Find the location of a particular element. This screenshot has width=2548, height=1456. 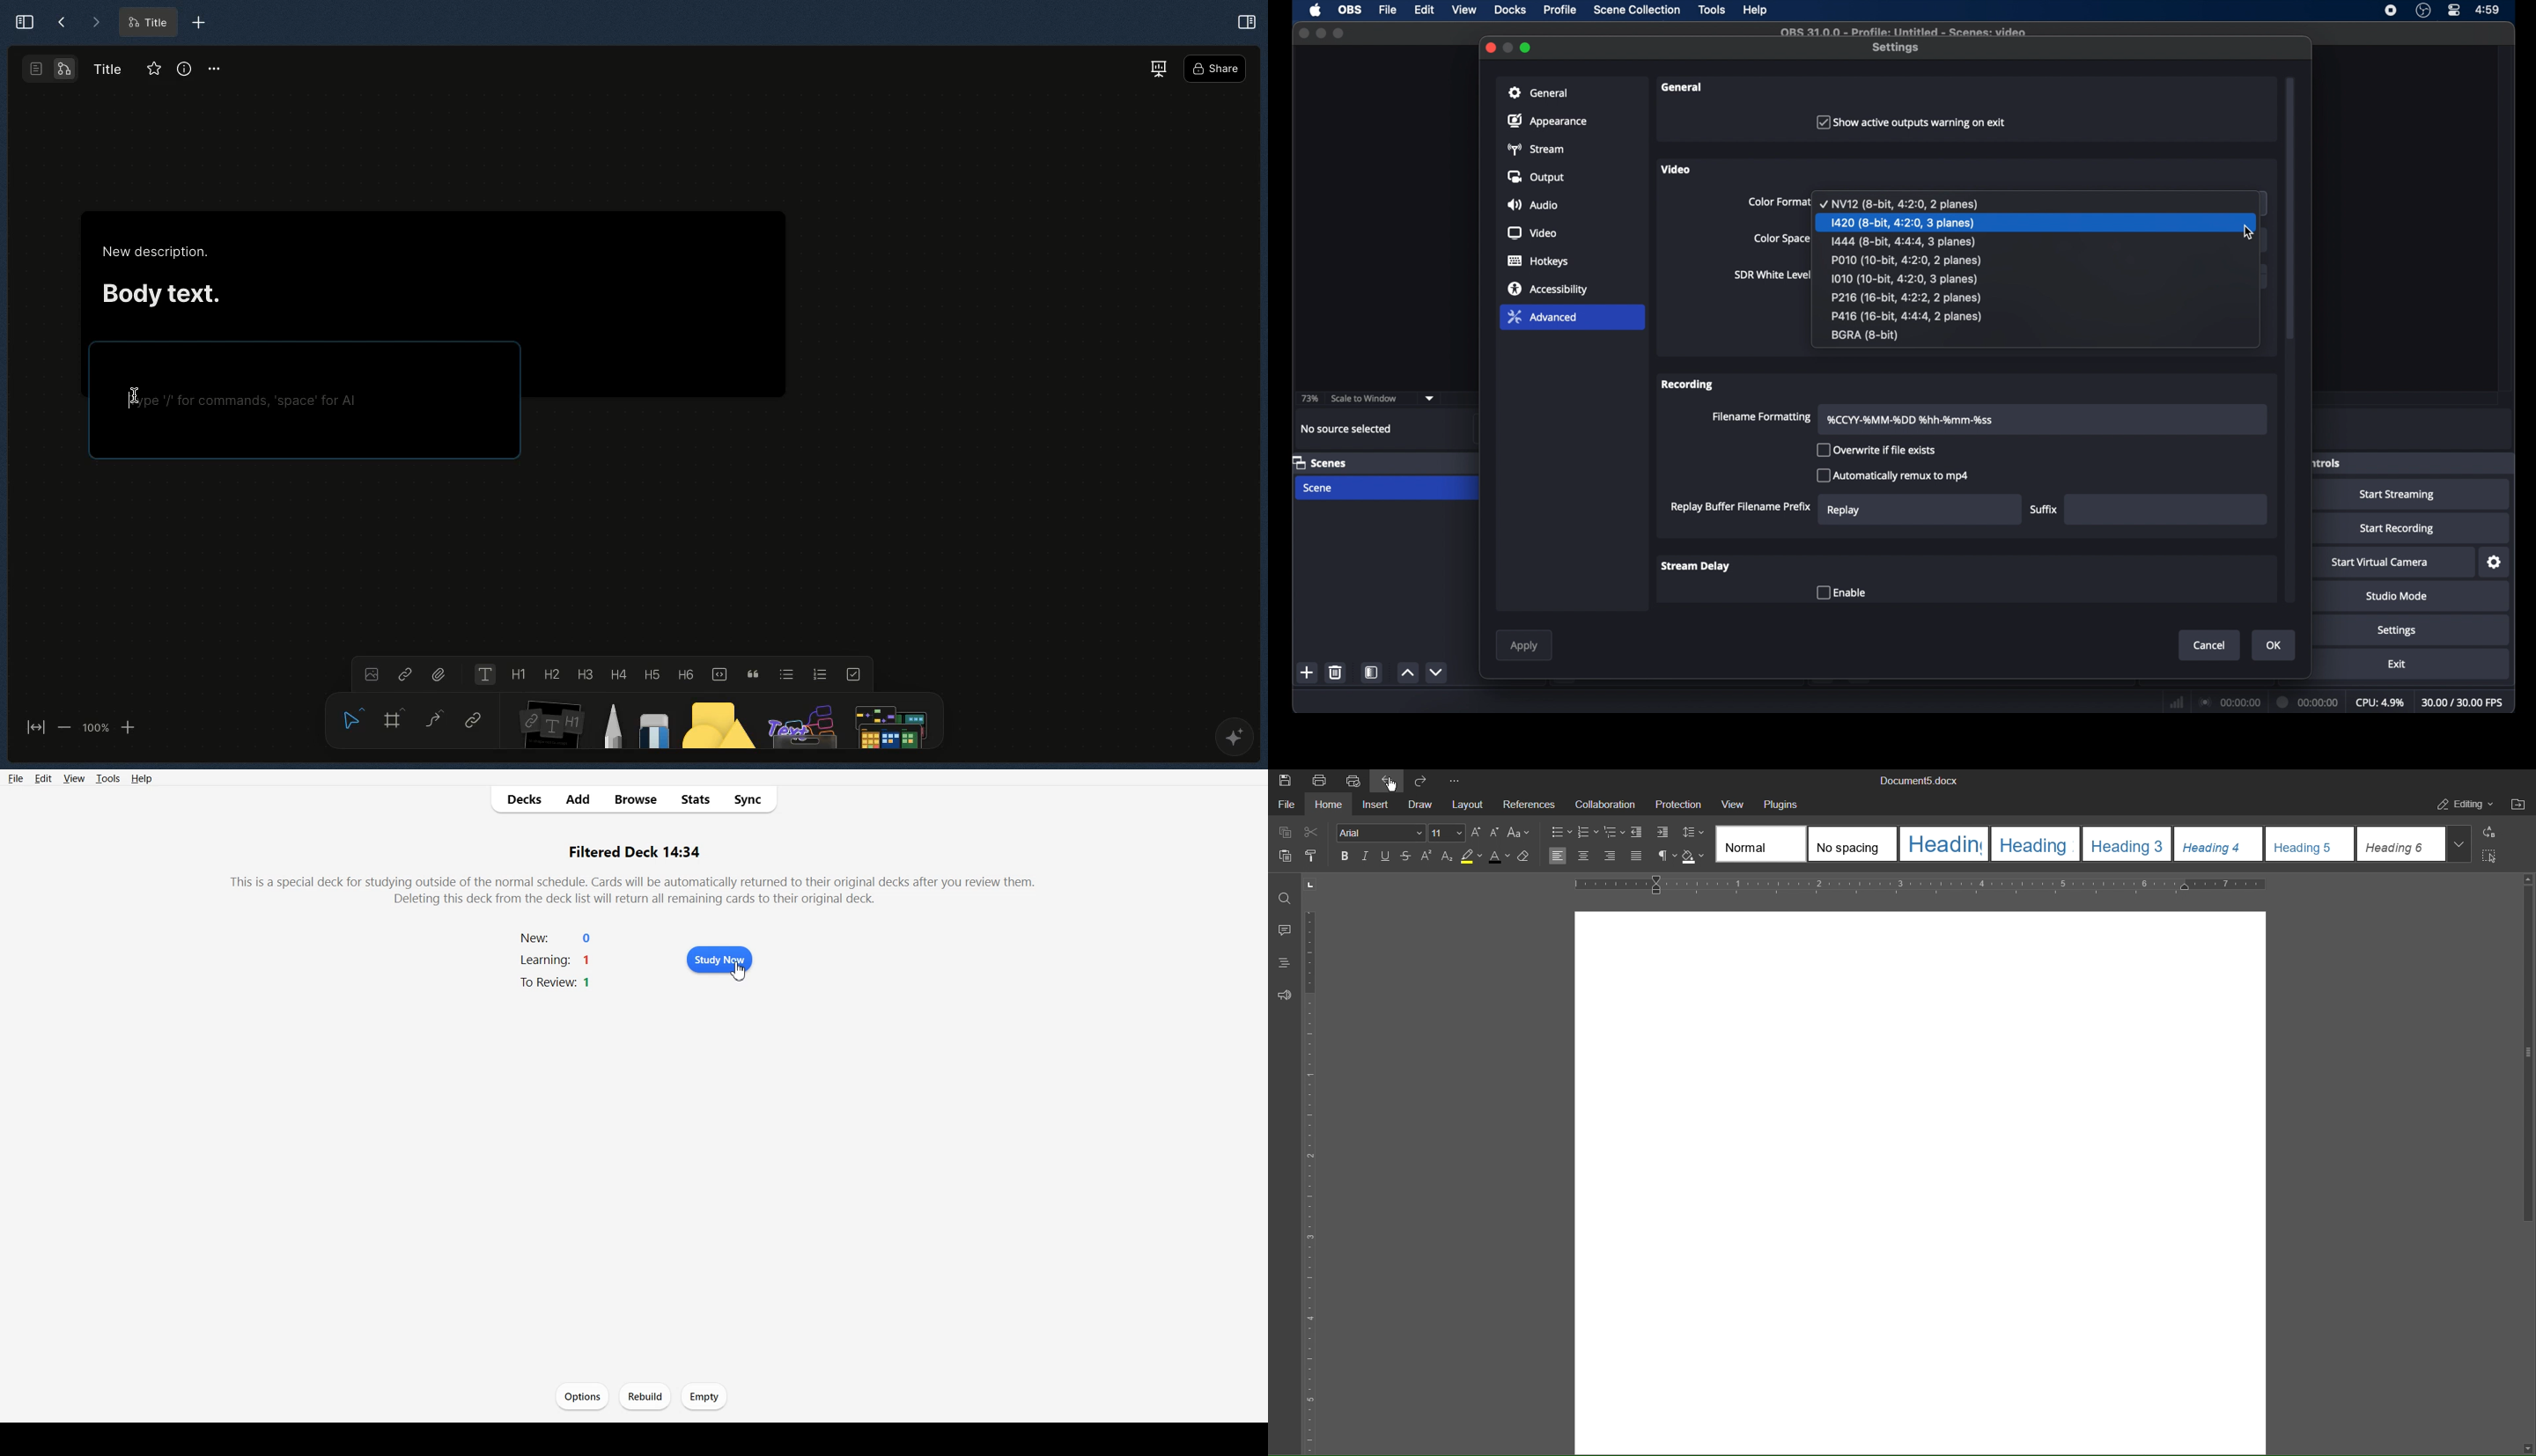

template is located at coordinates (1944, 844).